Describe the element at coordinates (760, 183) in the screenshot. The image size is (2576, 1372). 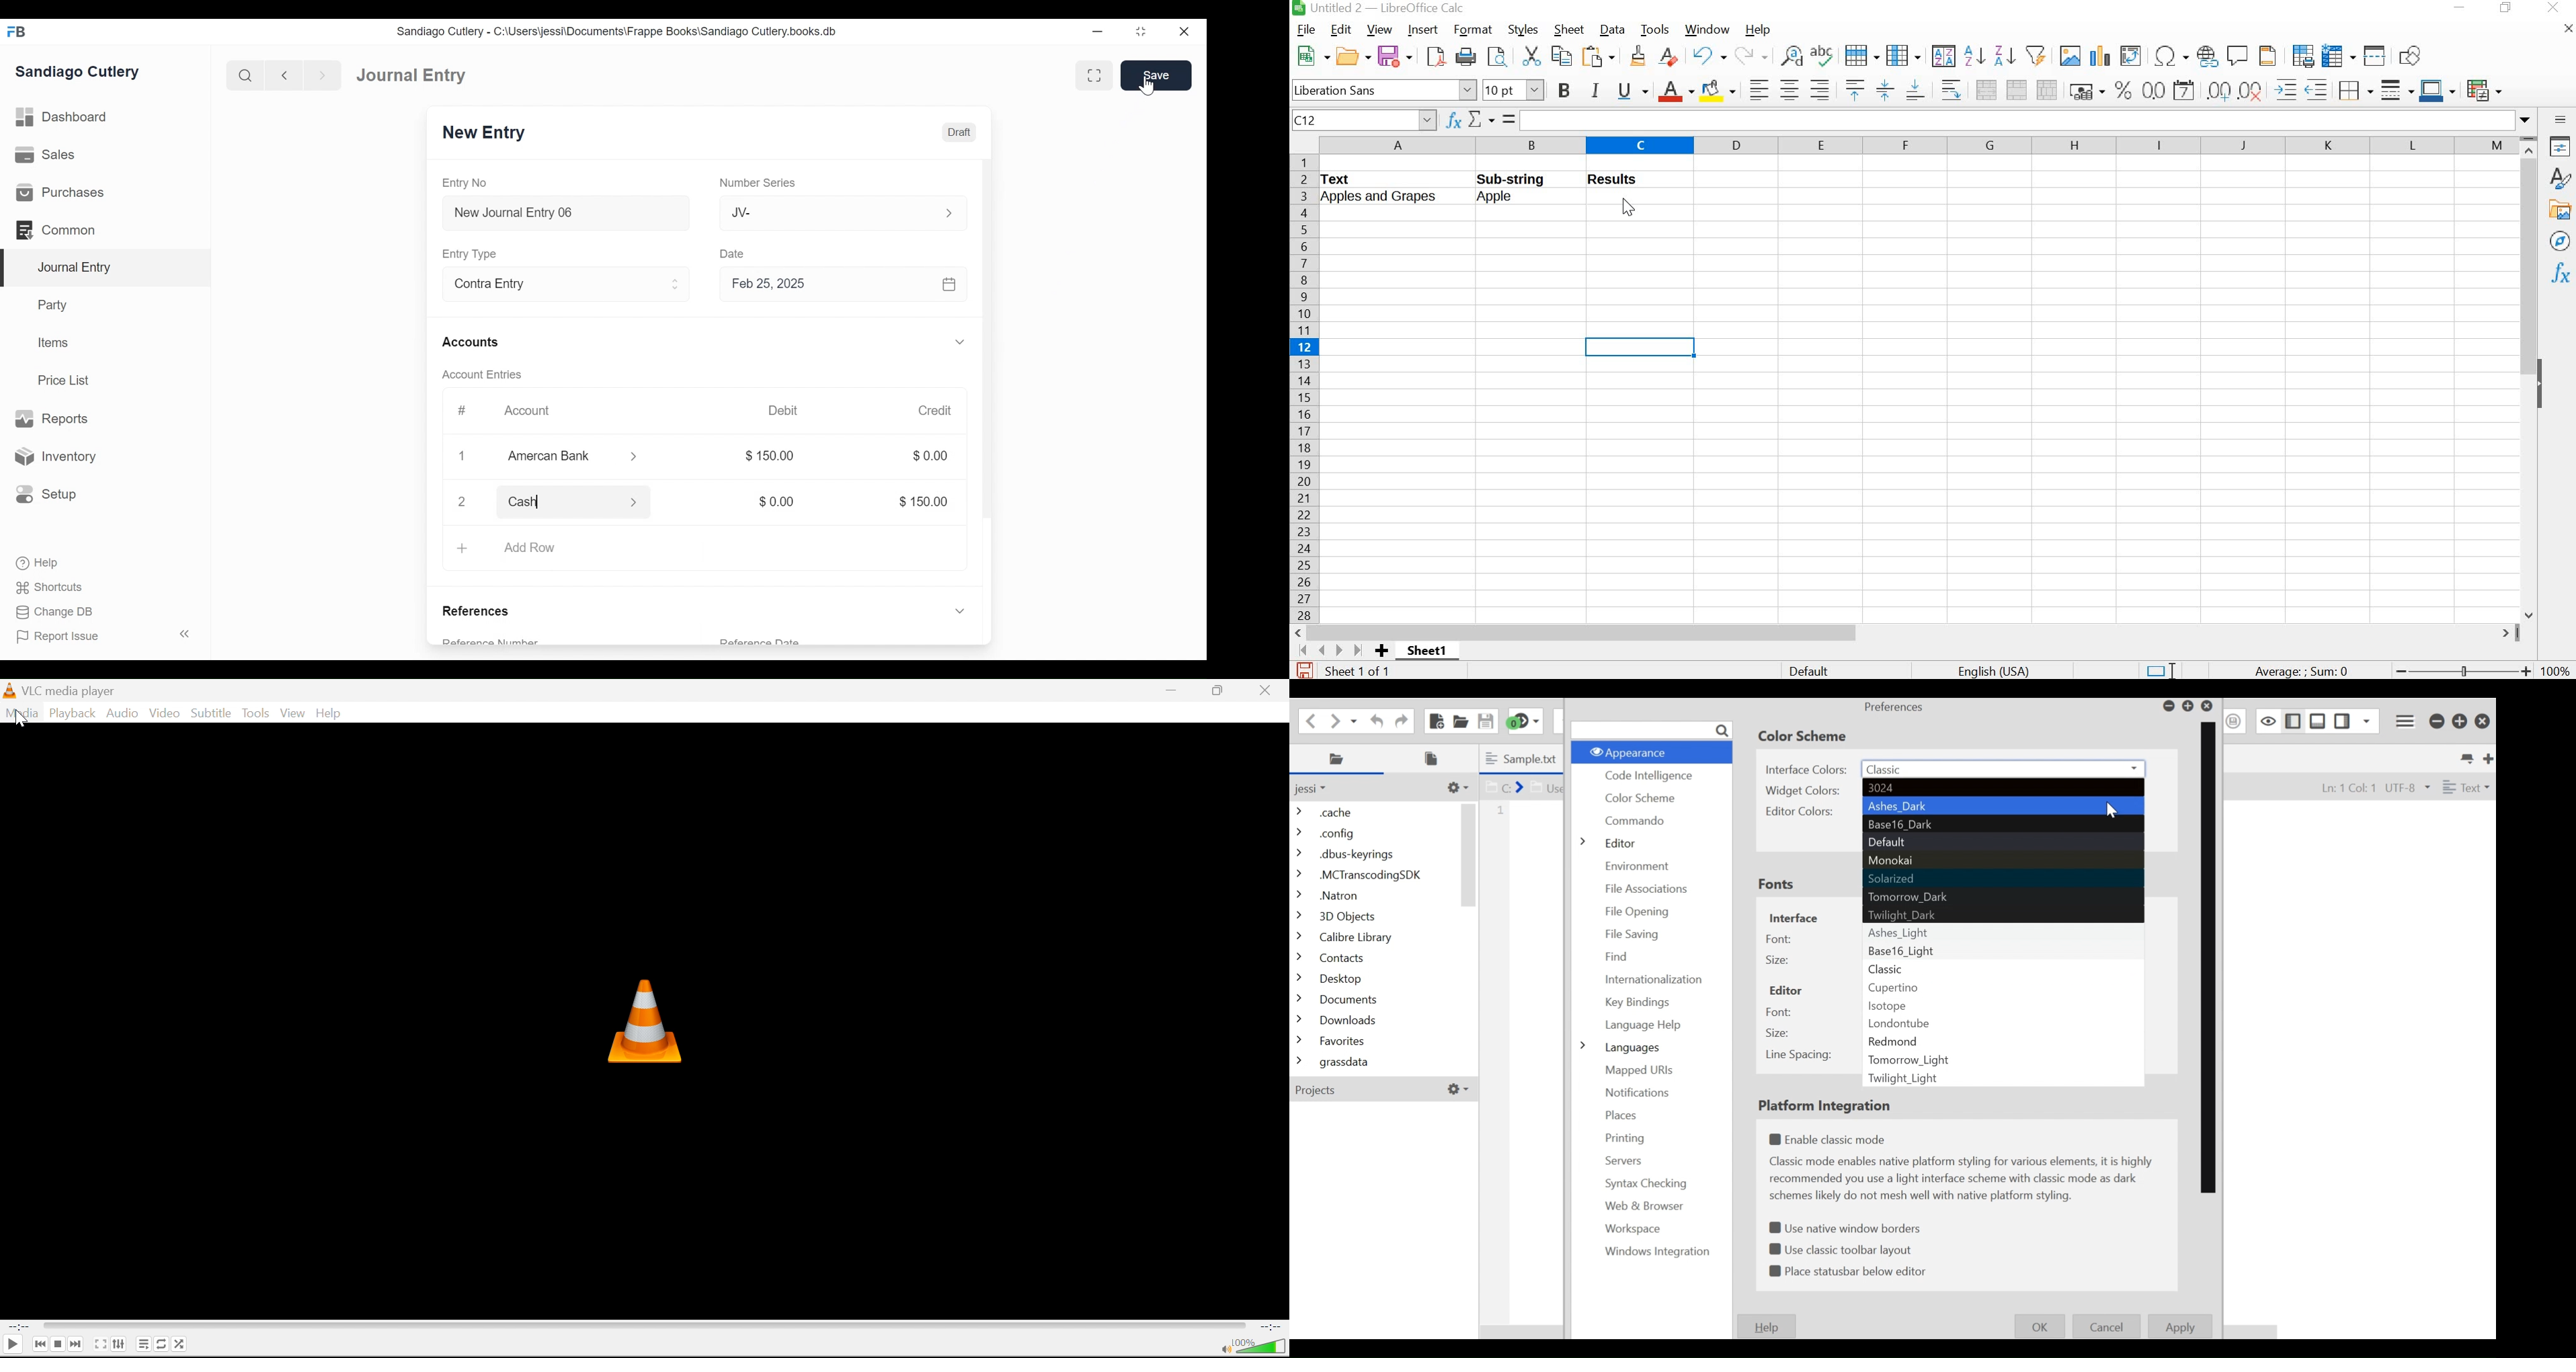
I see `Number Series` at that location.